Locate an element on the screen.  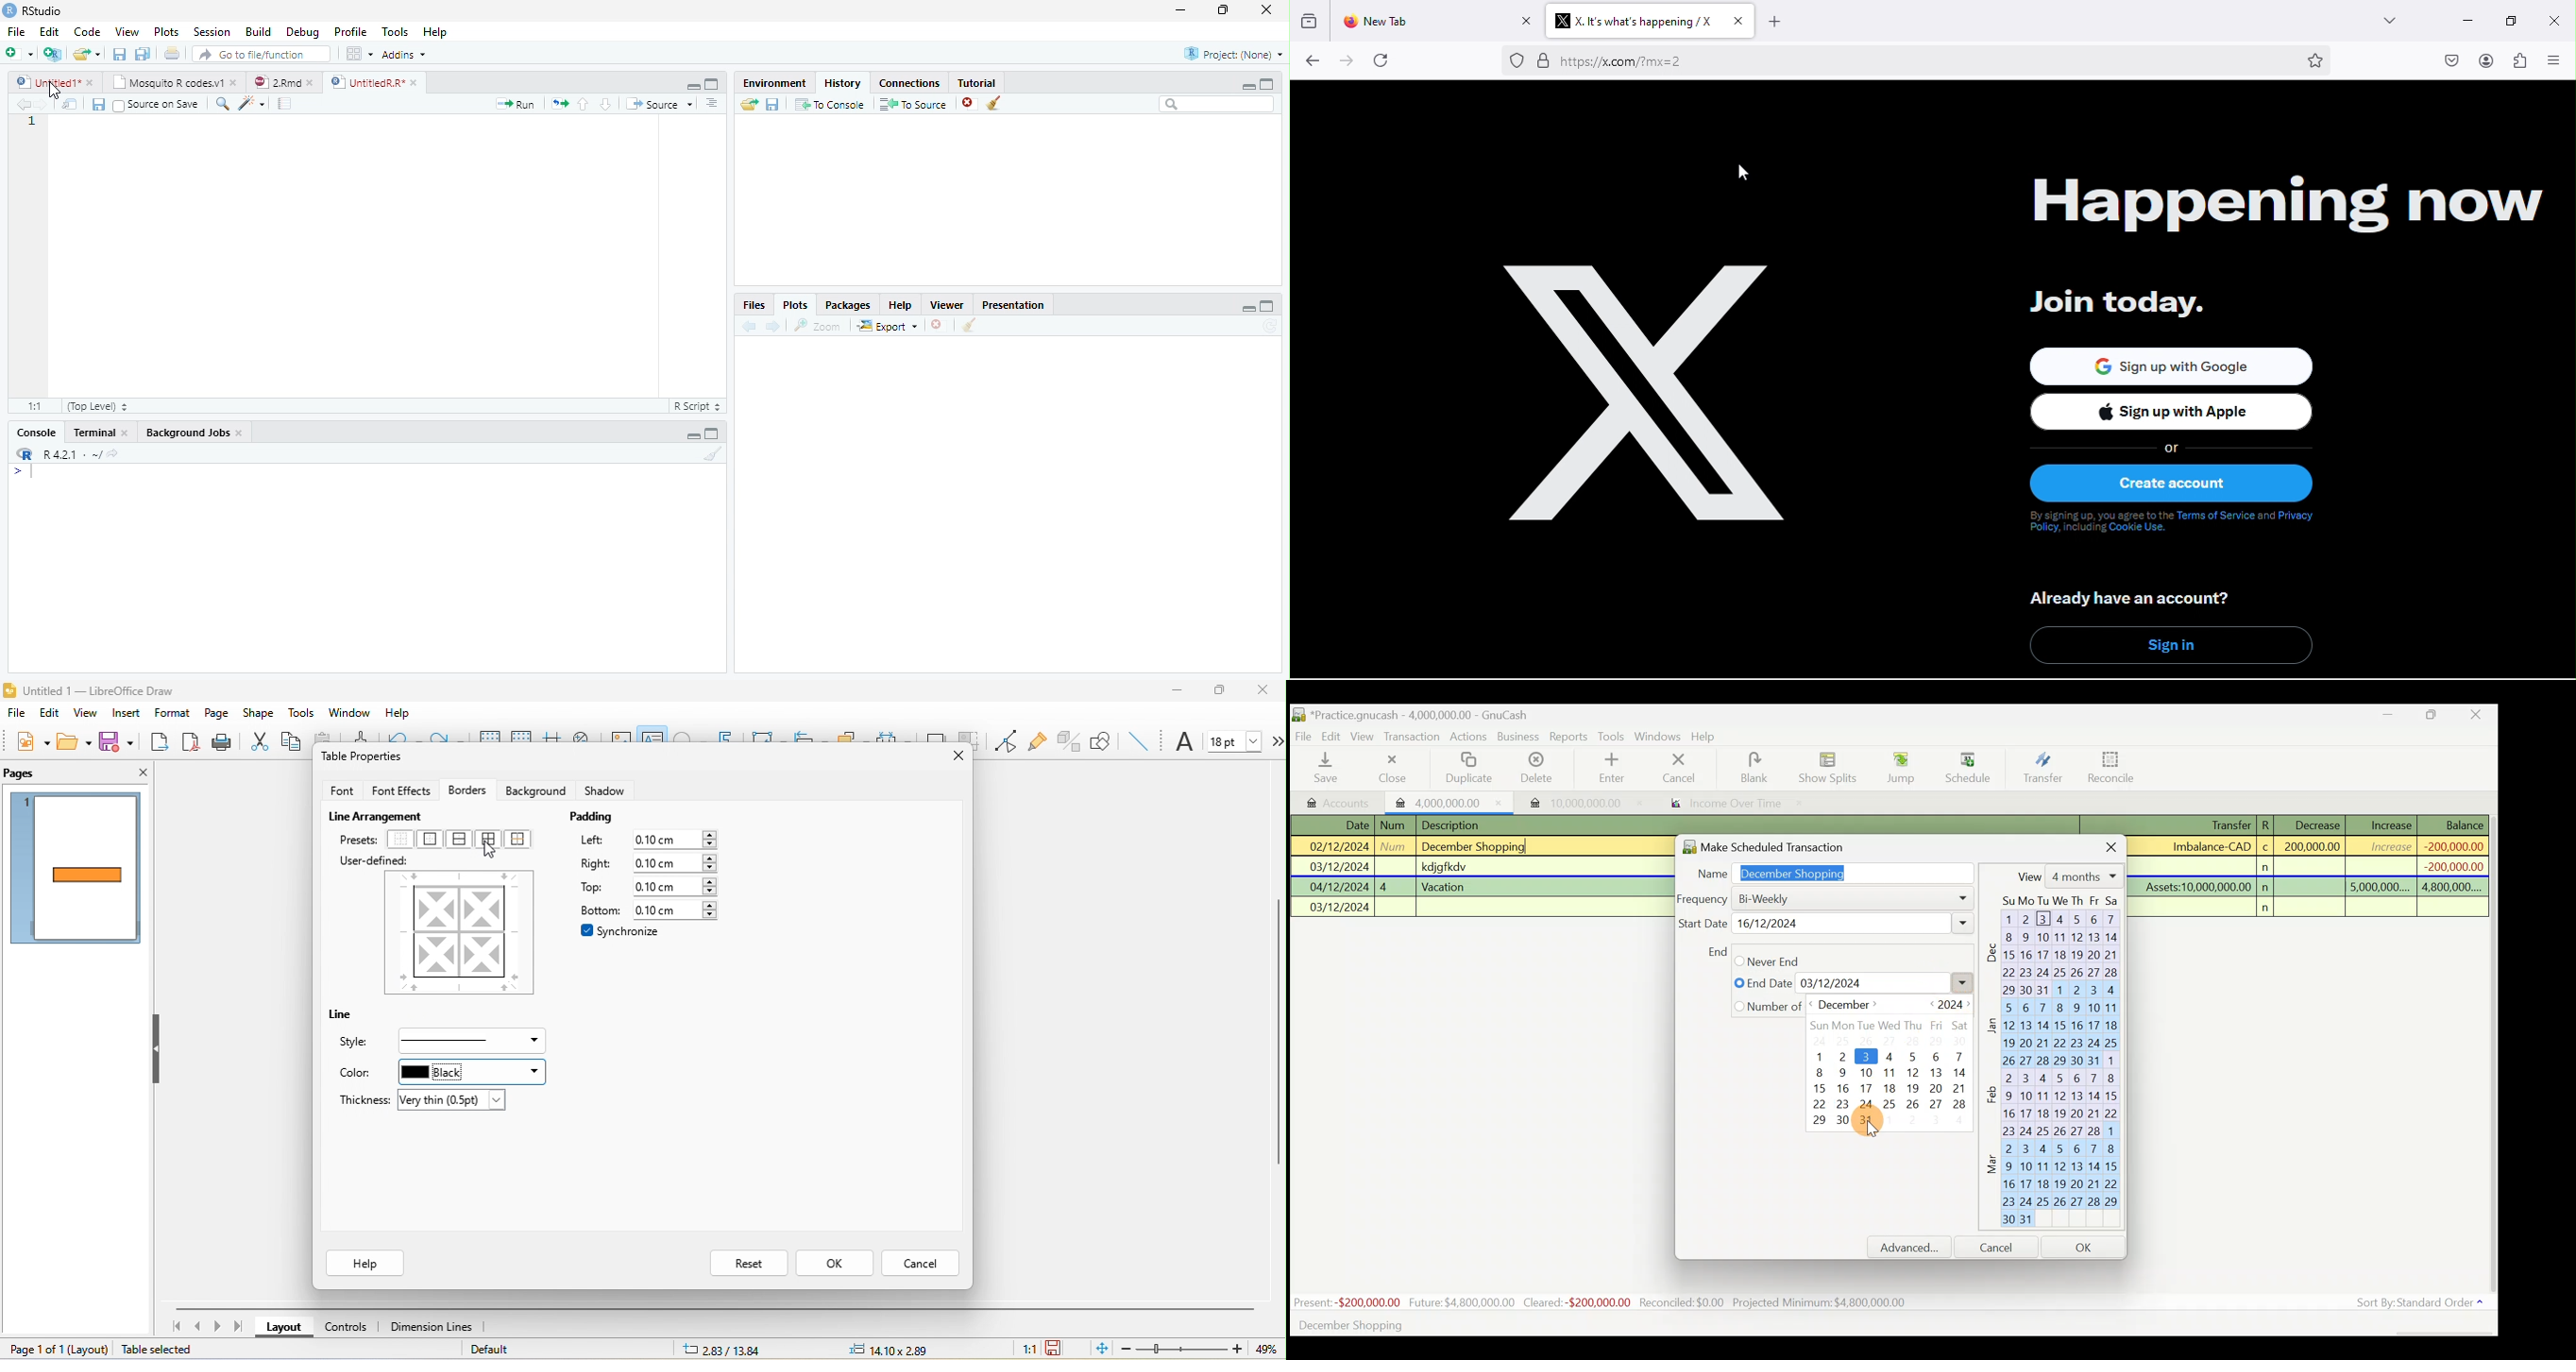
Remove current plot is located at coordinates (941, 325).